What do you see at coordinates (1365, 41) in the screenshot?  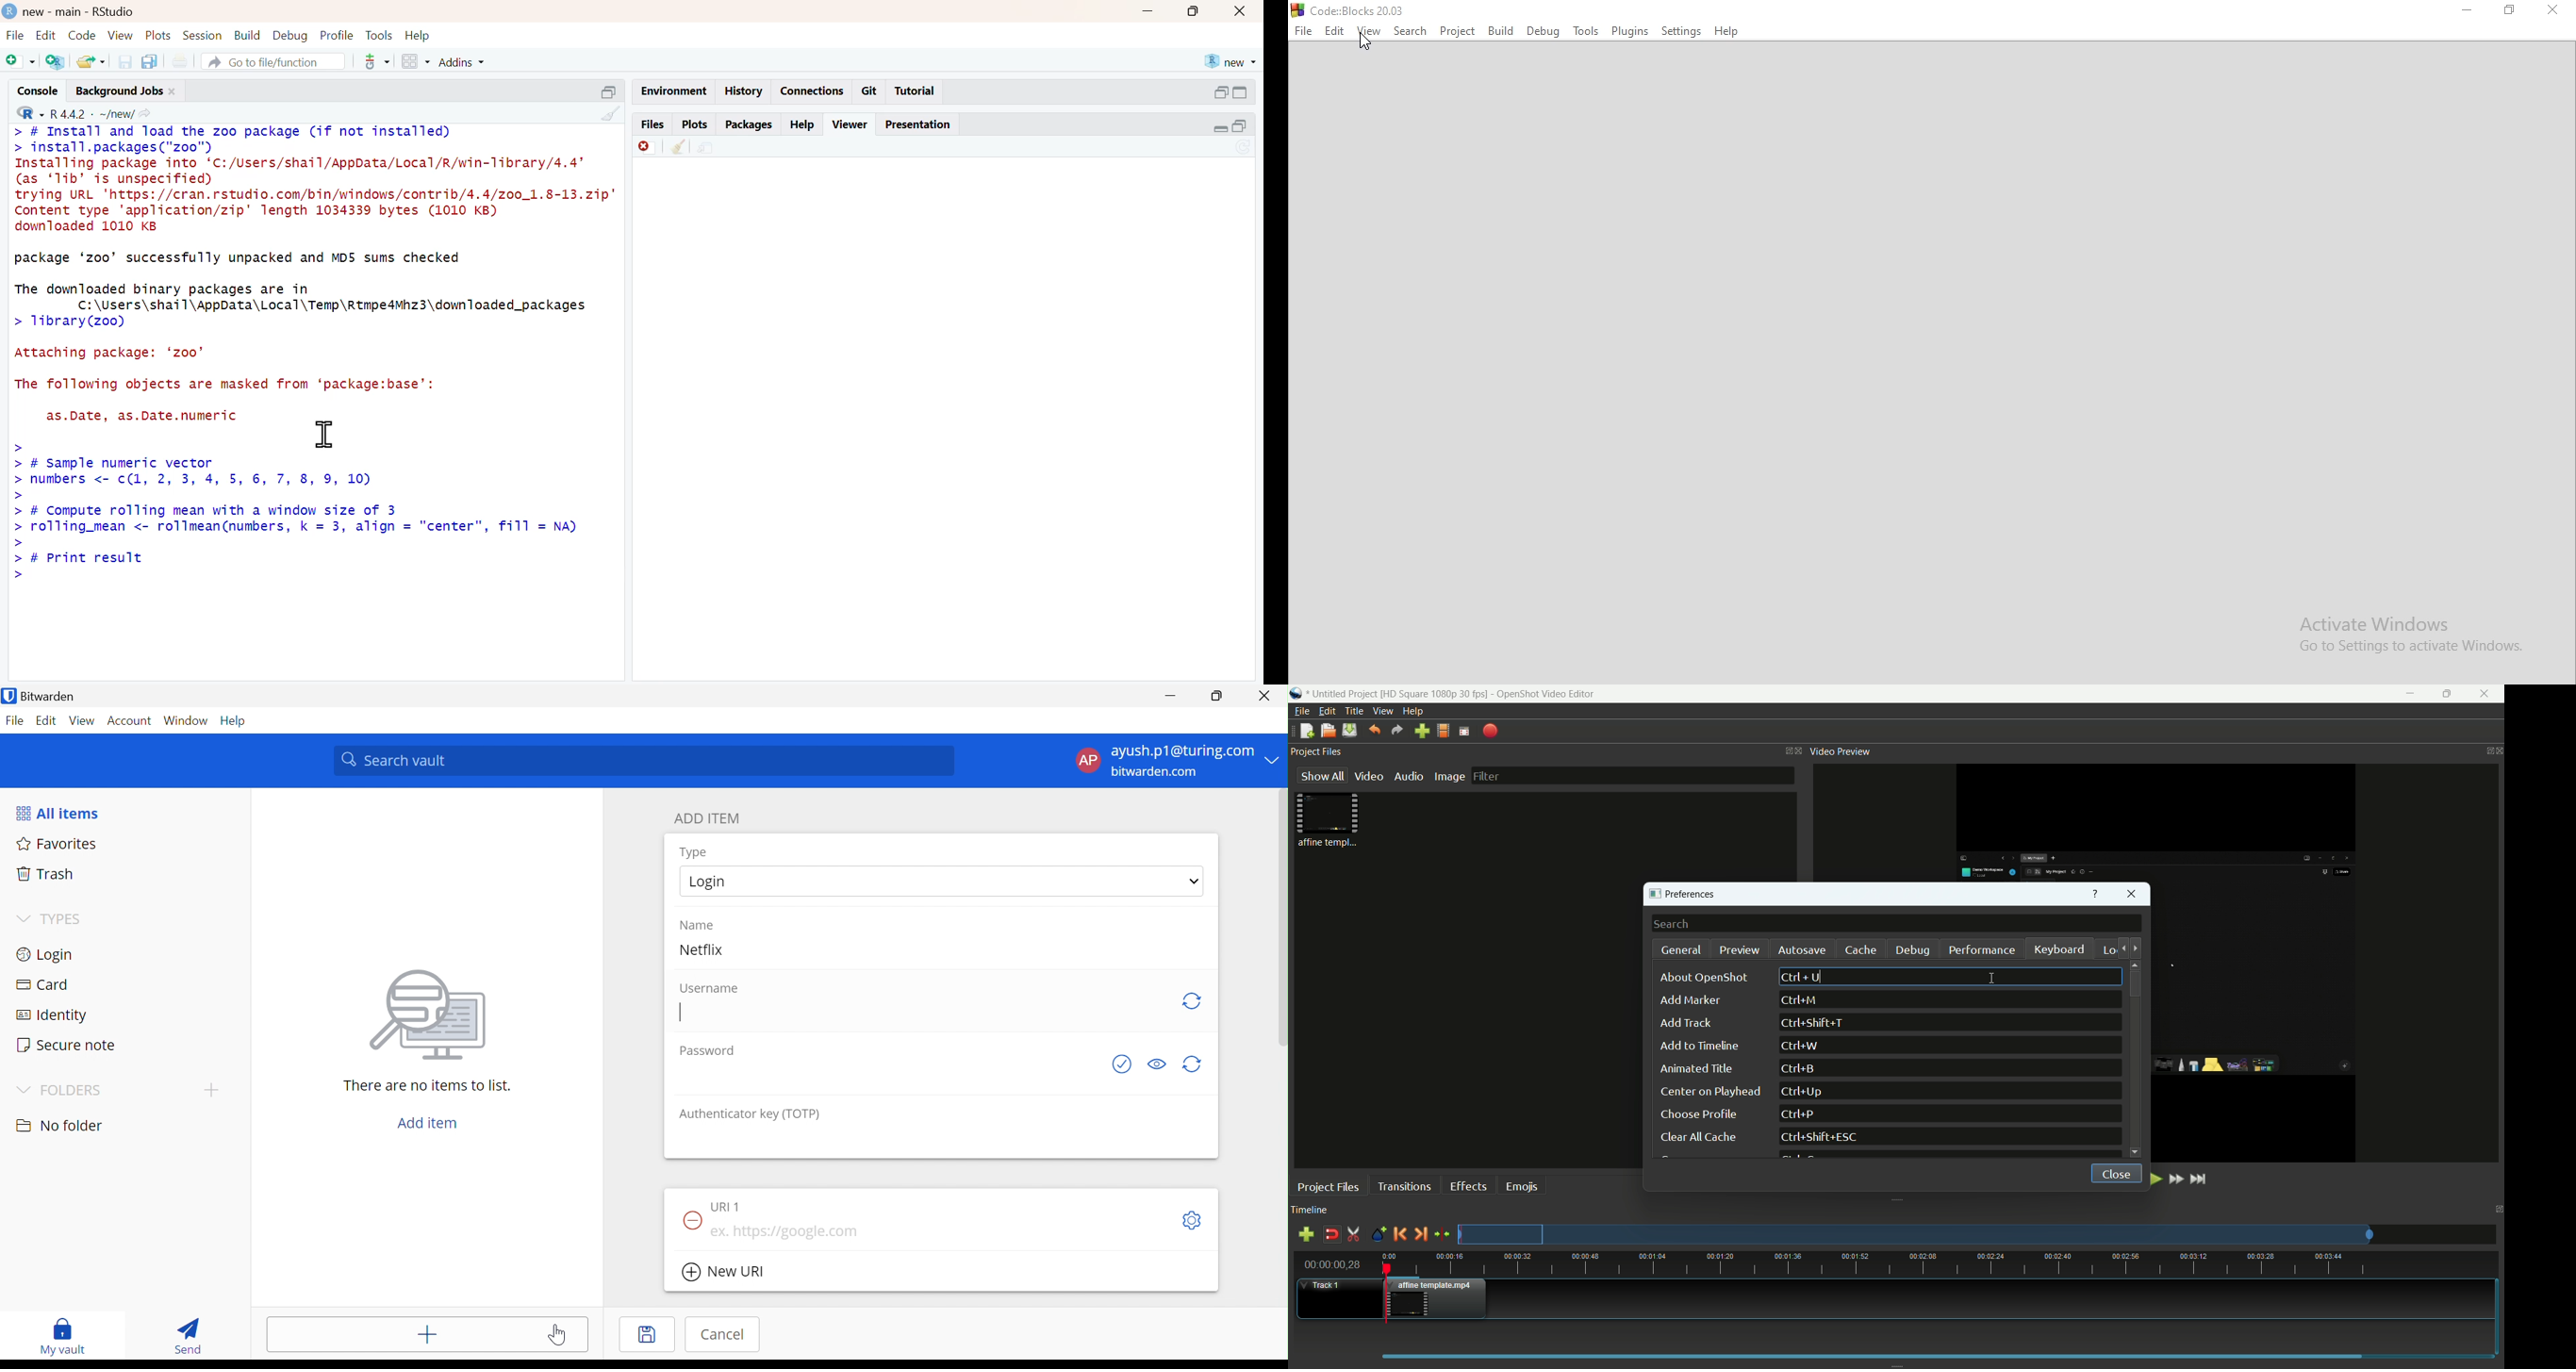 I see `Cursor ` at bounding box center [1365, 41].